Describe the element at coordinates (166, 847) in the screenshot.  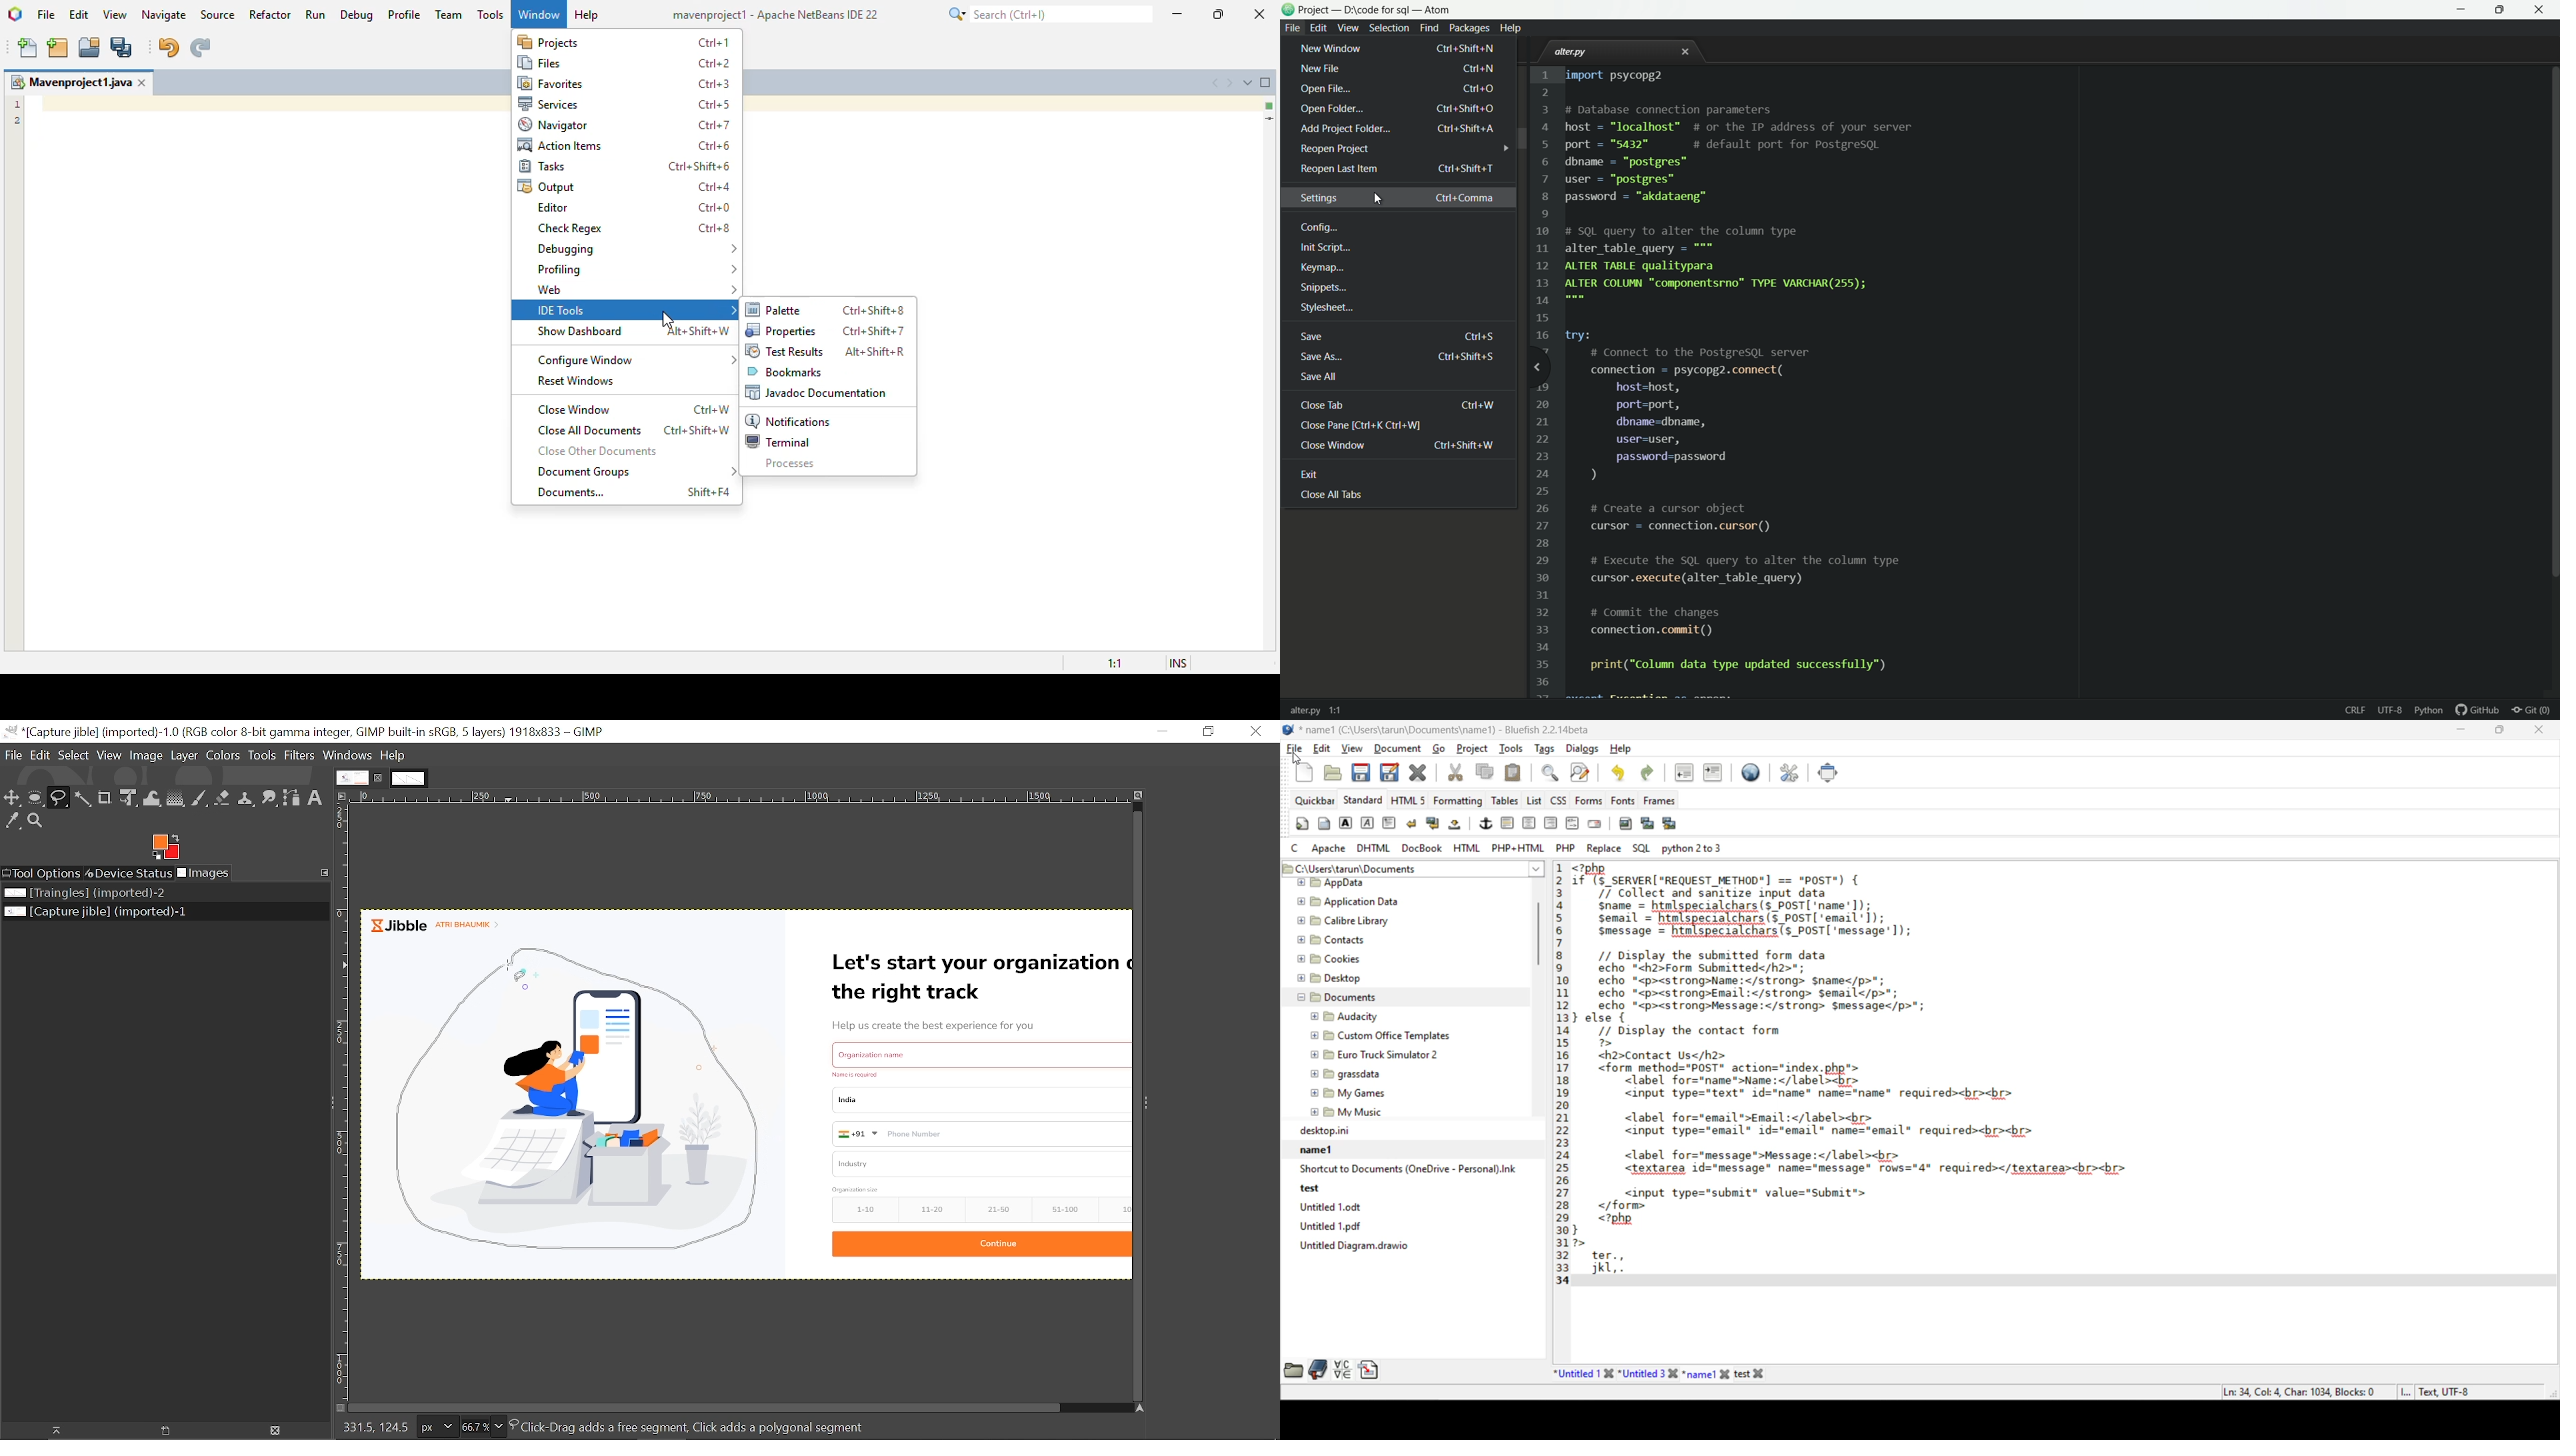
I see `Foreground color` at that location.